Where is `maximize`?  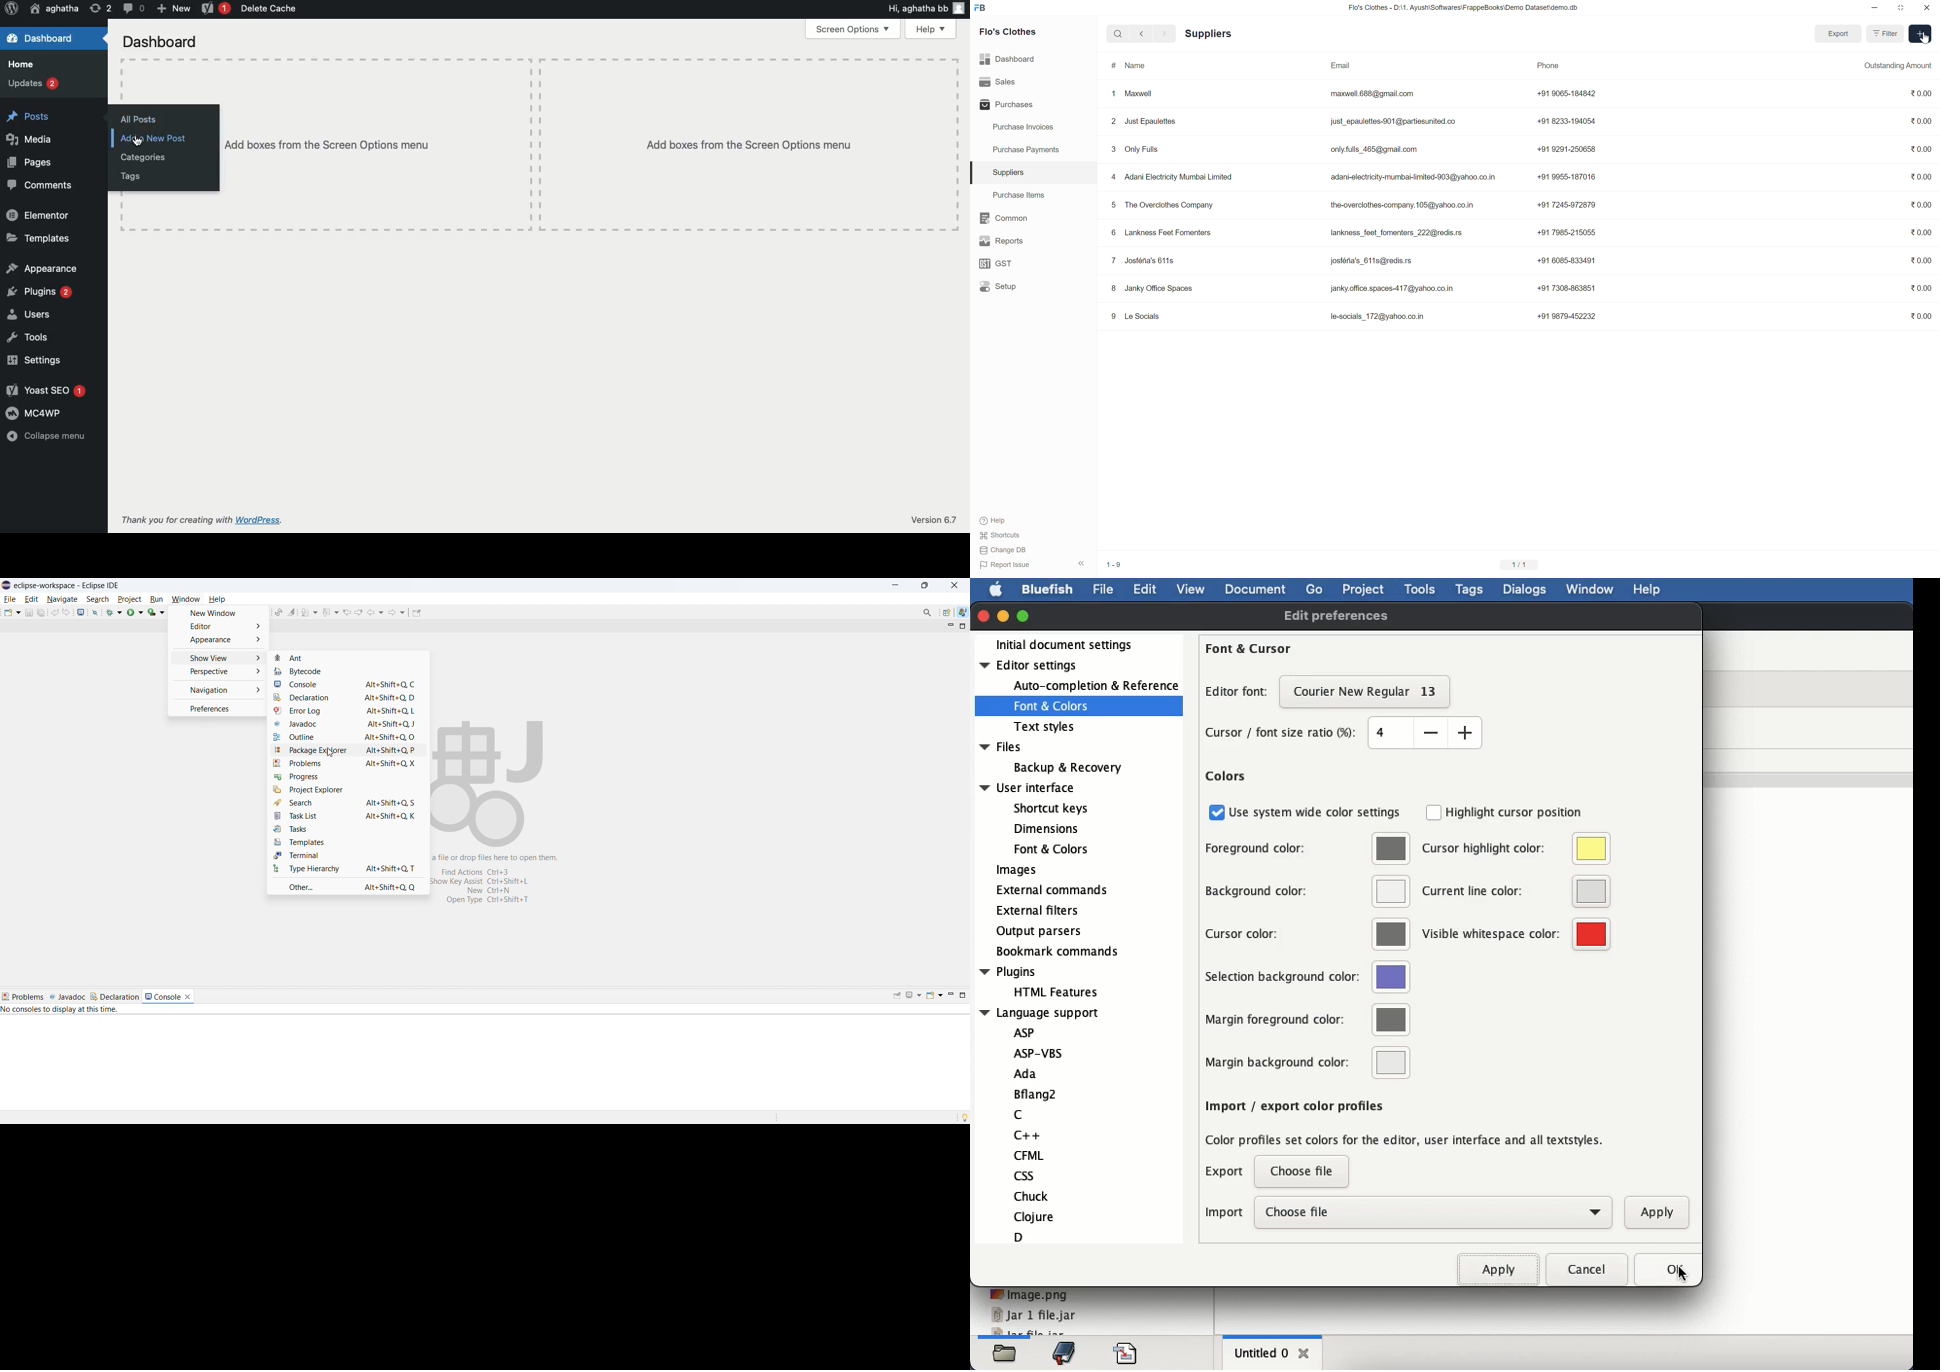
maximize is located at coordinates (1024, 614).